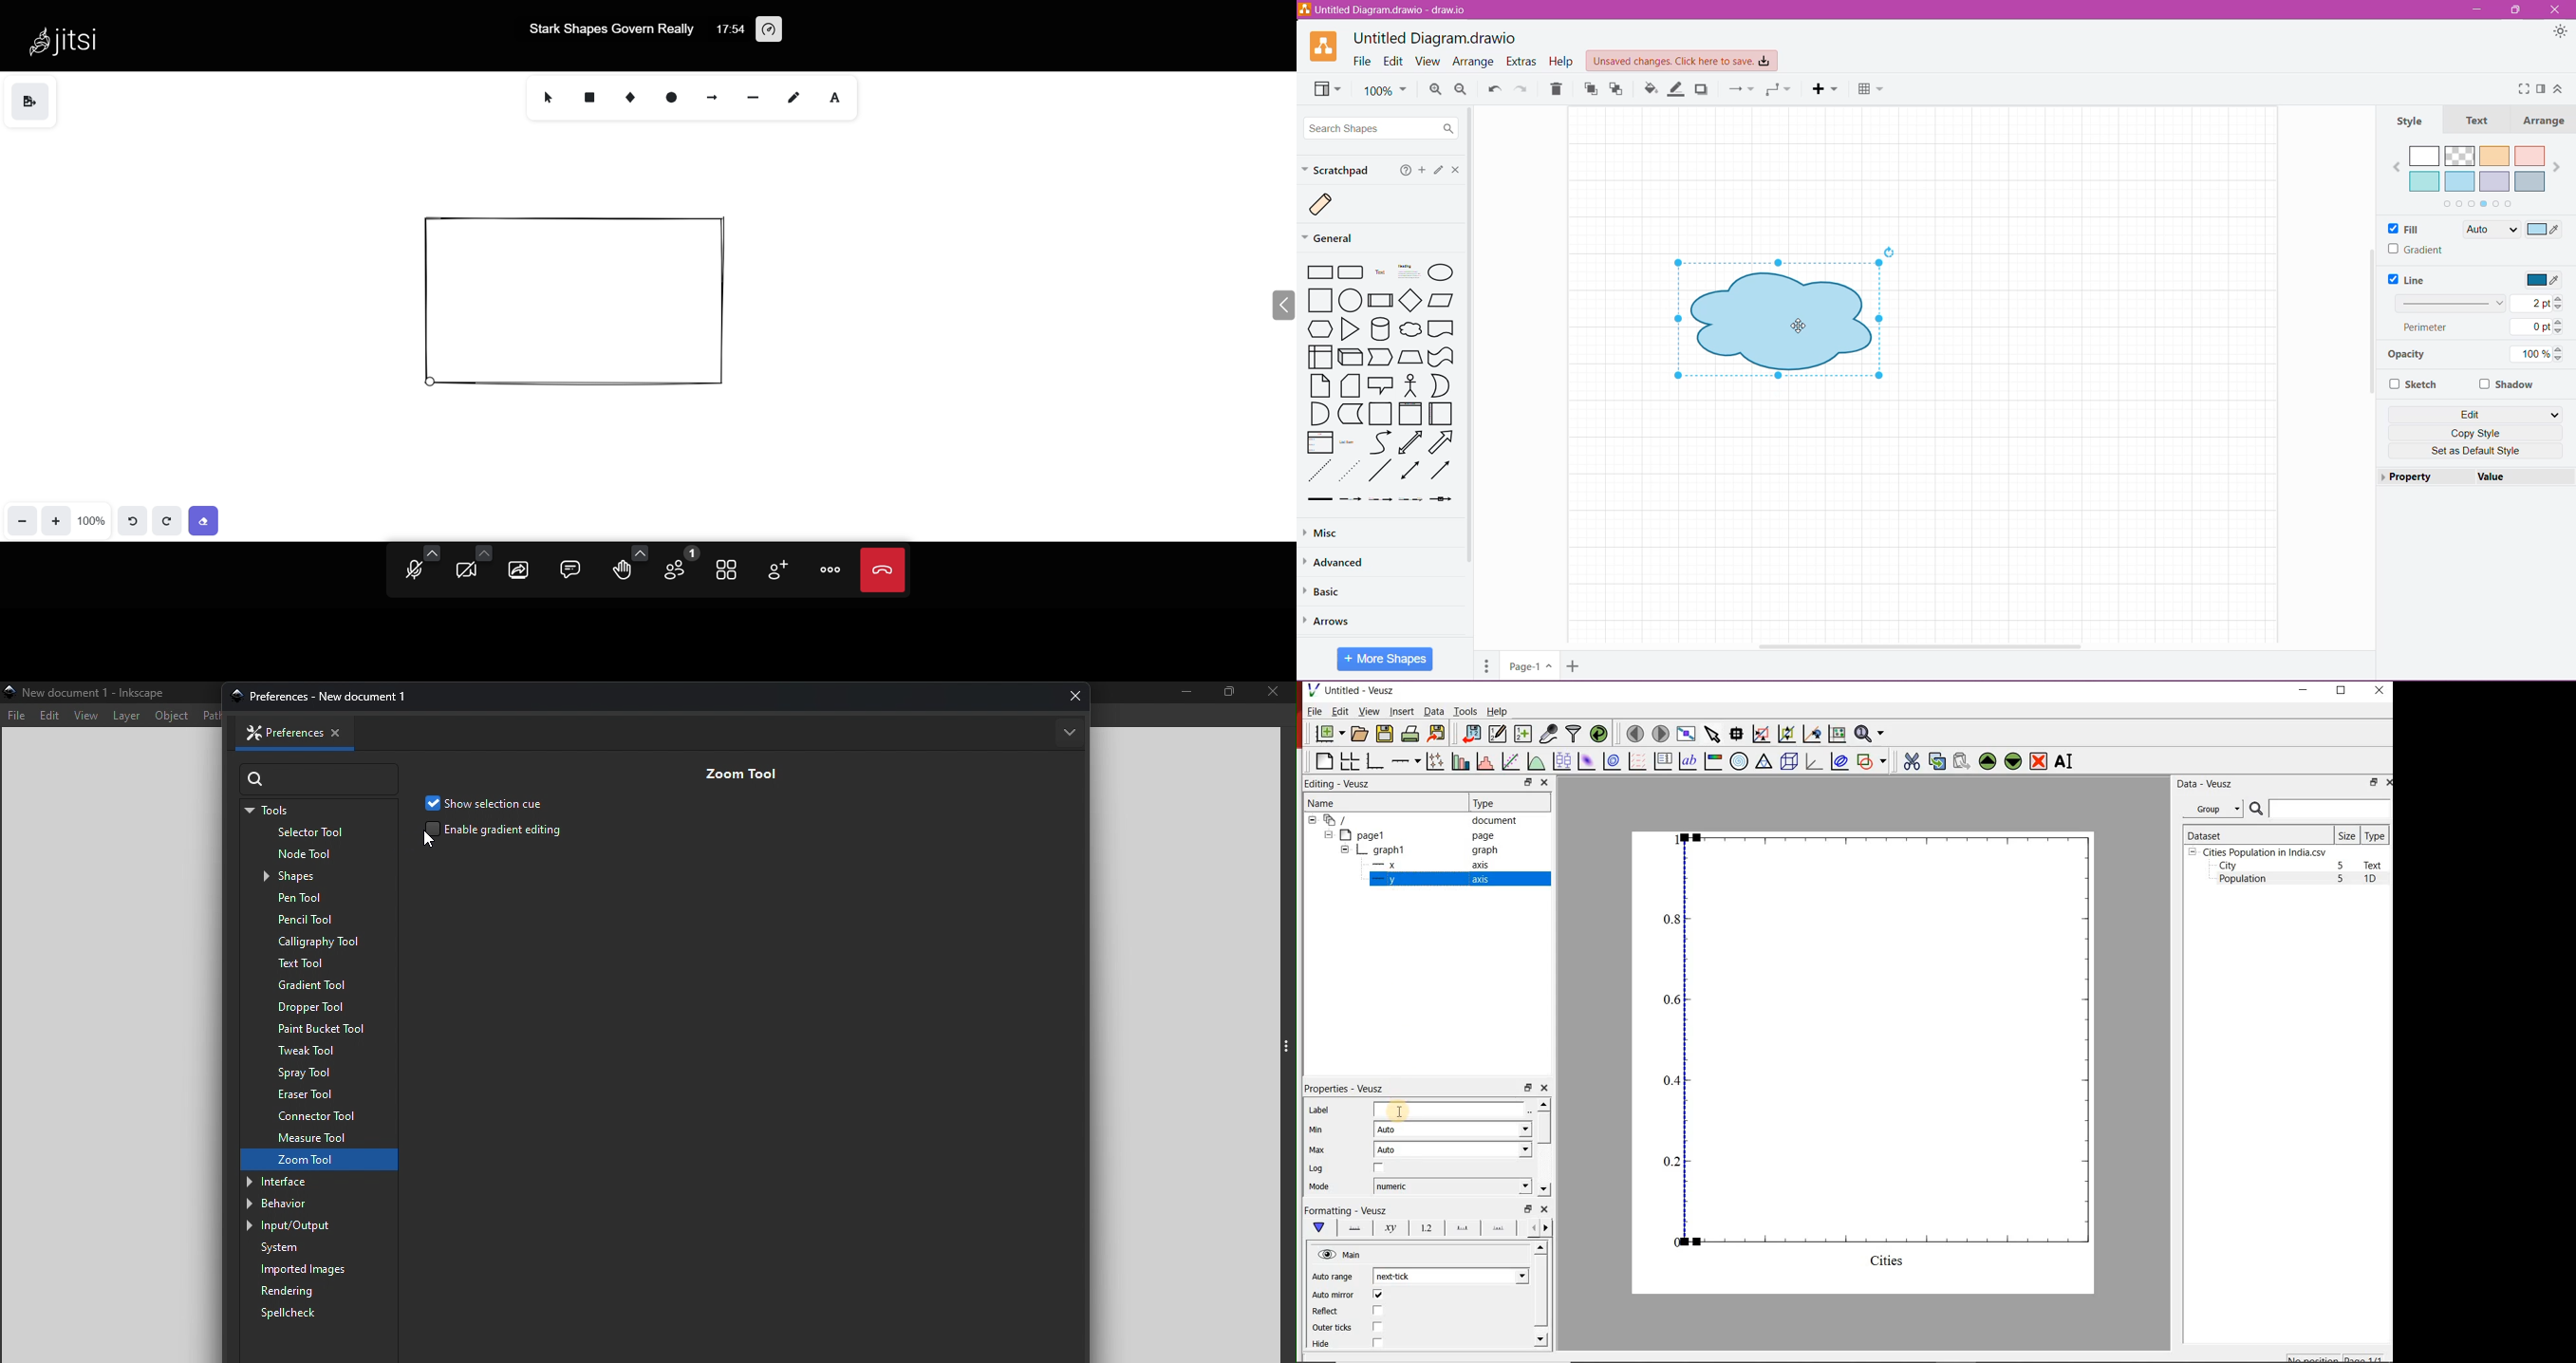  Describe the element at coordinates (1683, 62) in the screenshot. I see `Unsaved Changes. Click here to save` at that location.